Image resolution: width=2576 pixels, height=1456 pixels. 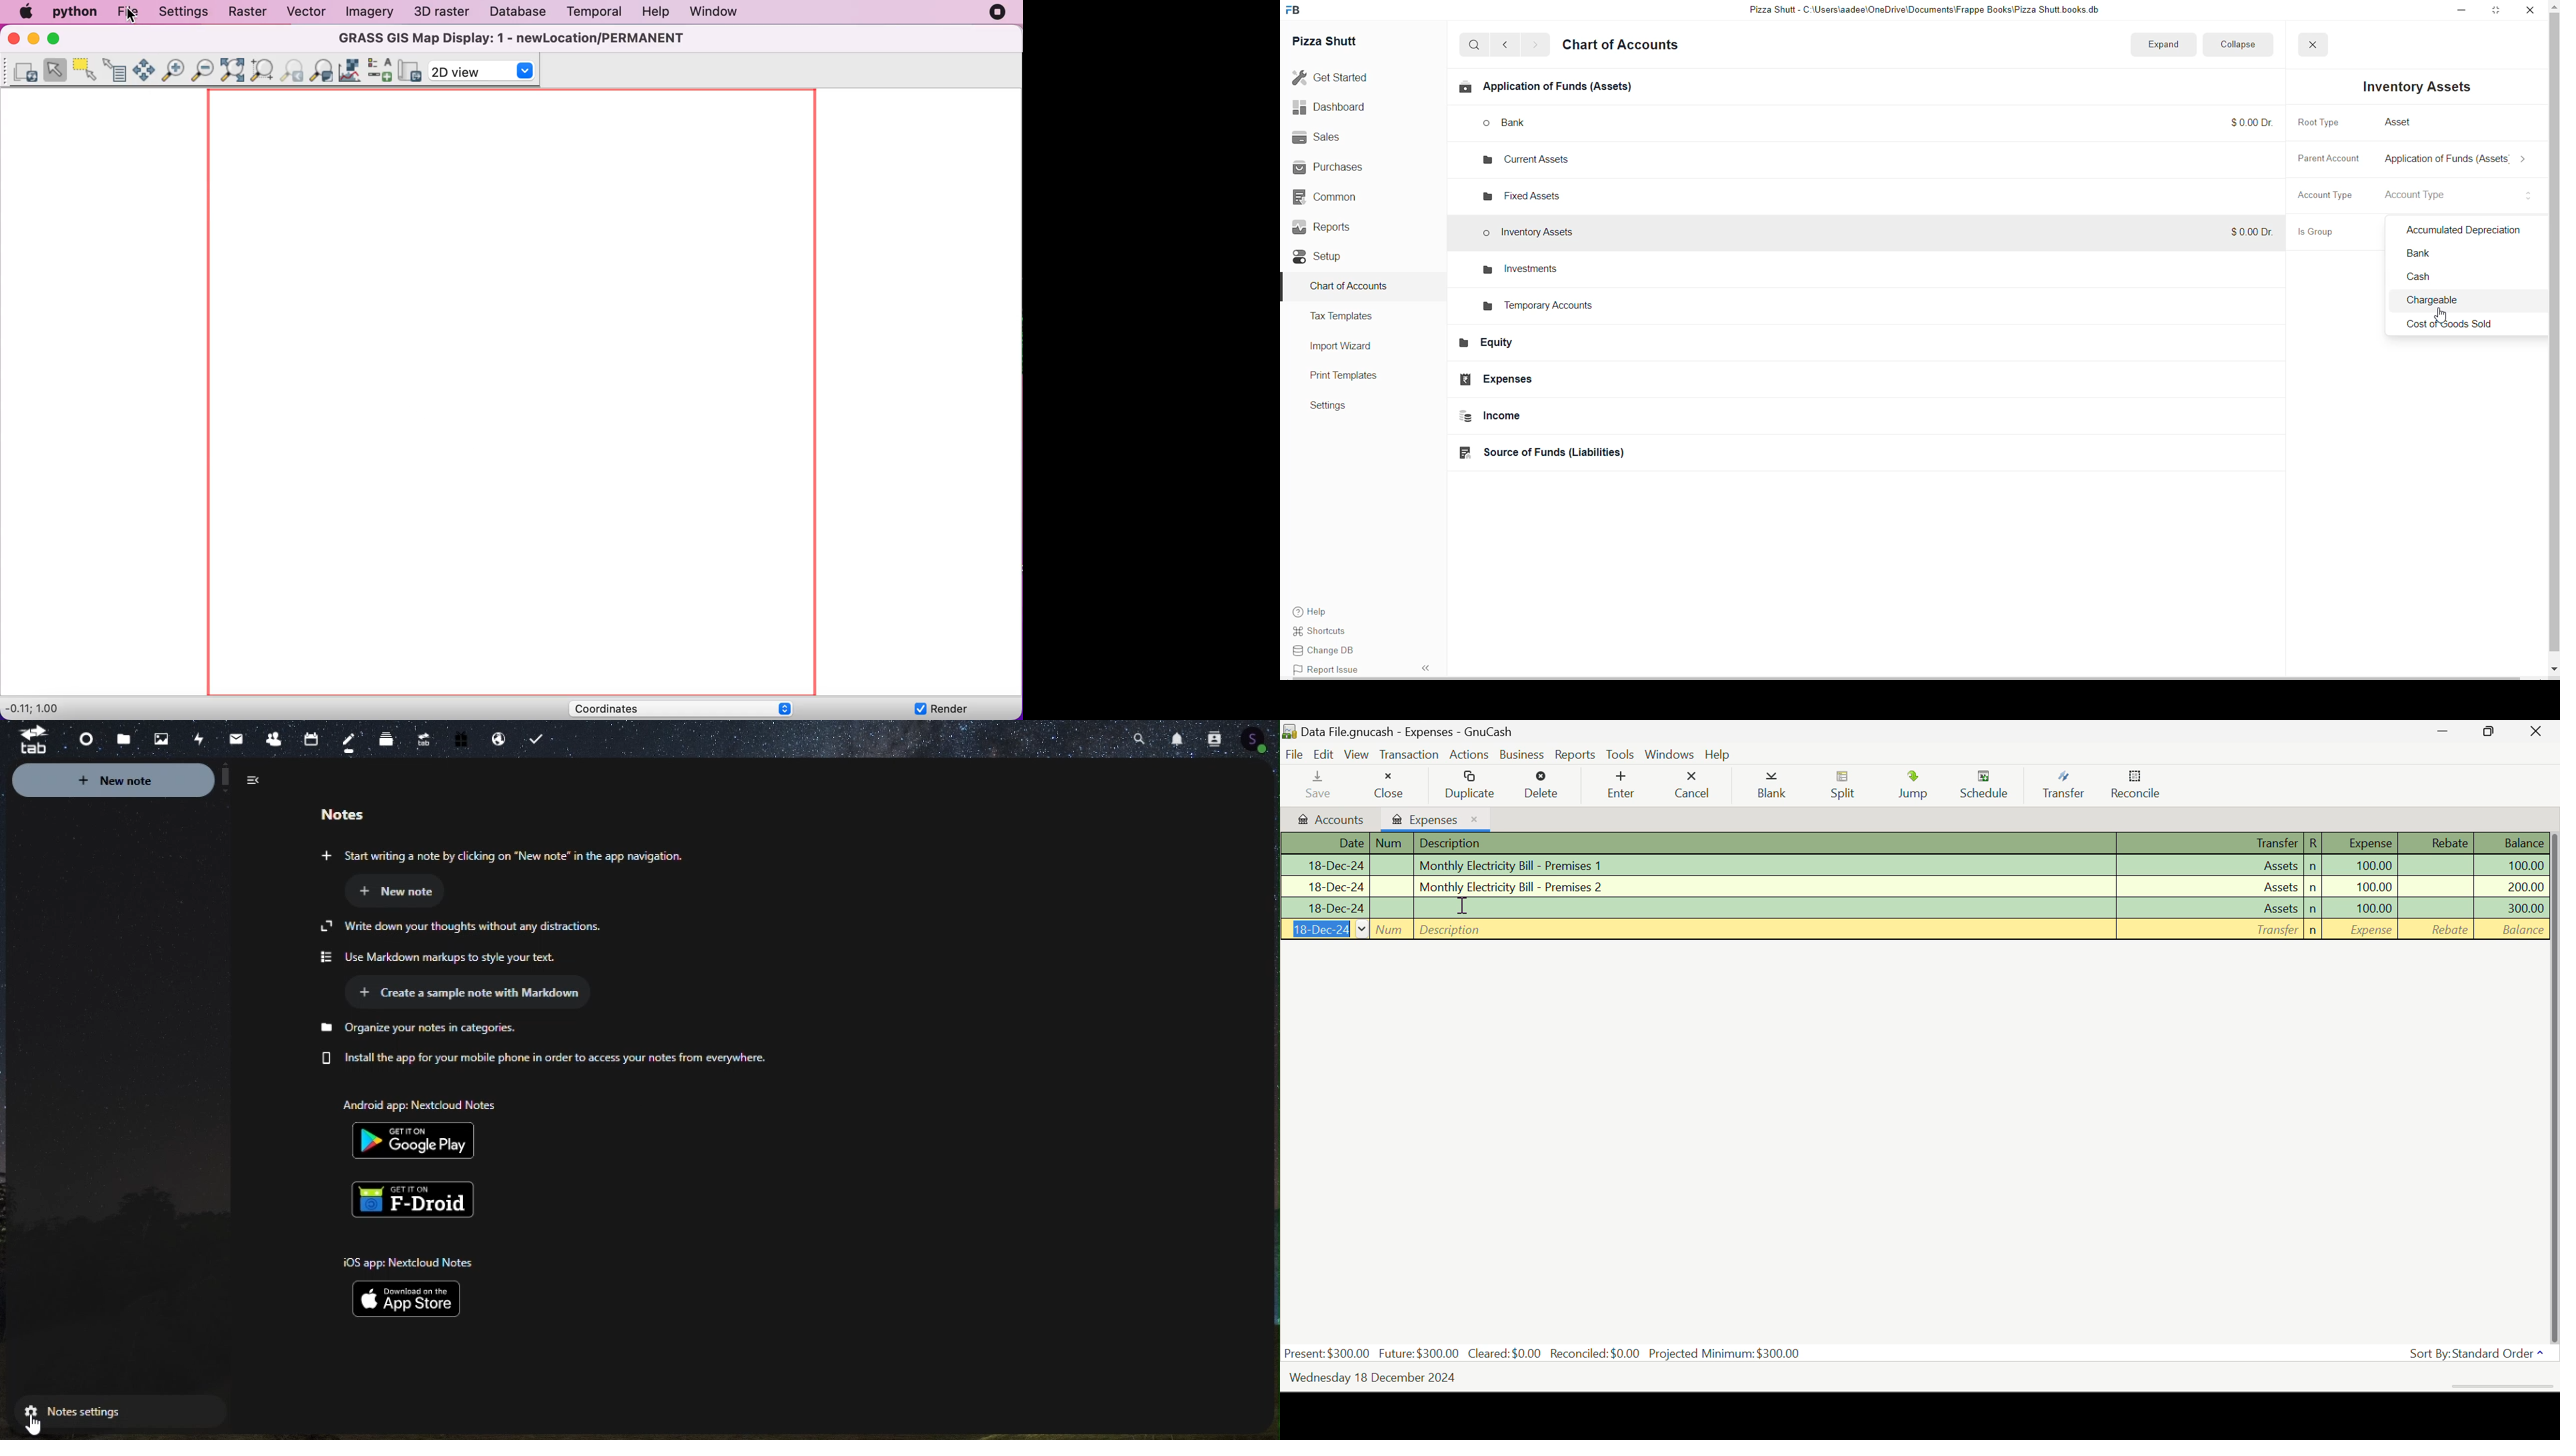 What do you see at coordinates (2331, 160) in the screenshot?
I see `Parent Account` at bounding box center [2331, 160].